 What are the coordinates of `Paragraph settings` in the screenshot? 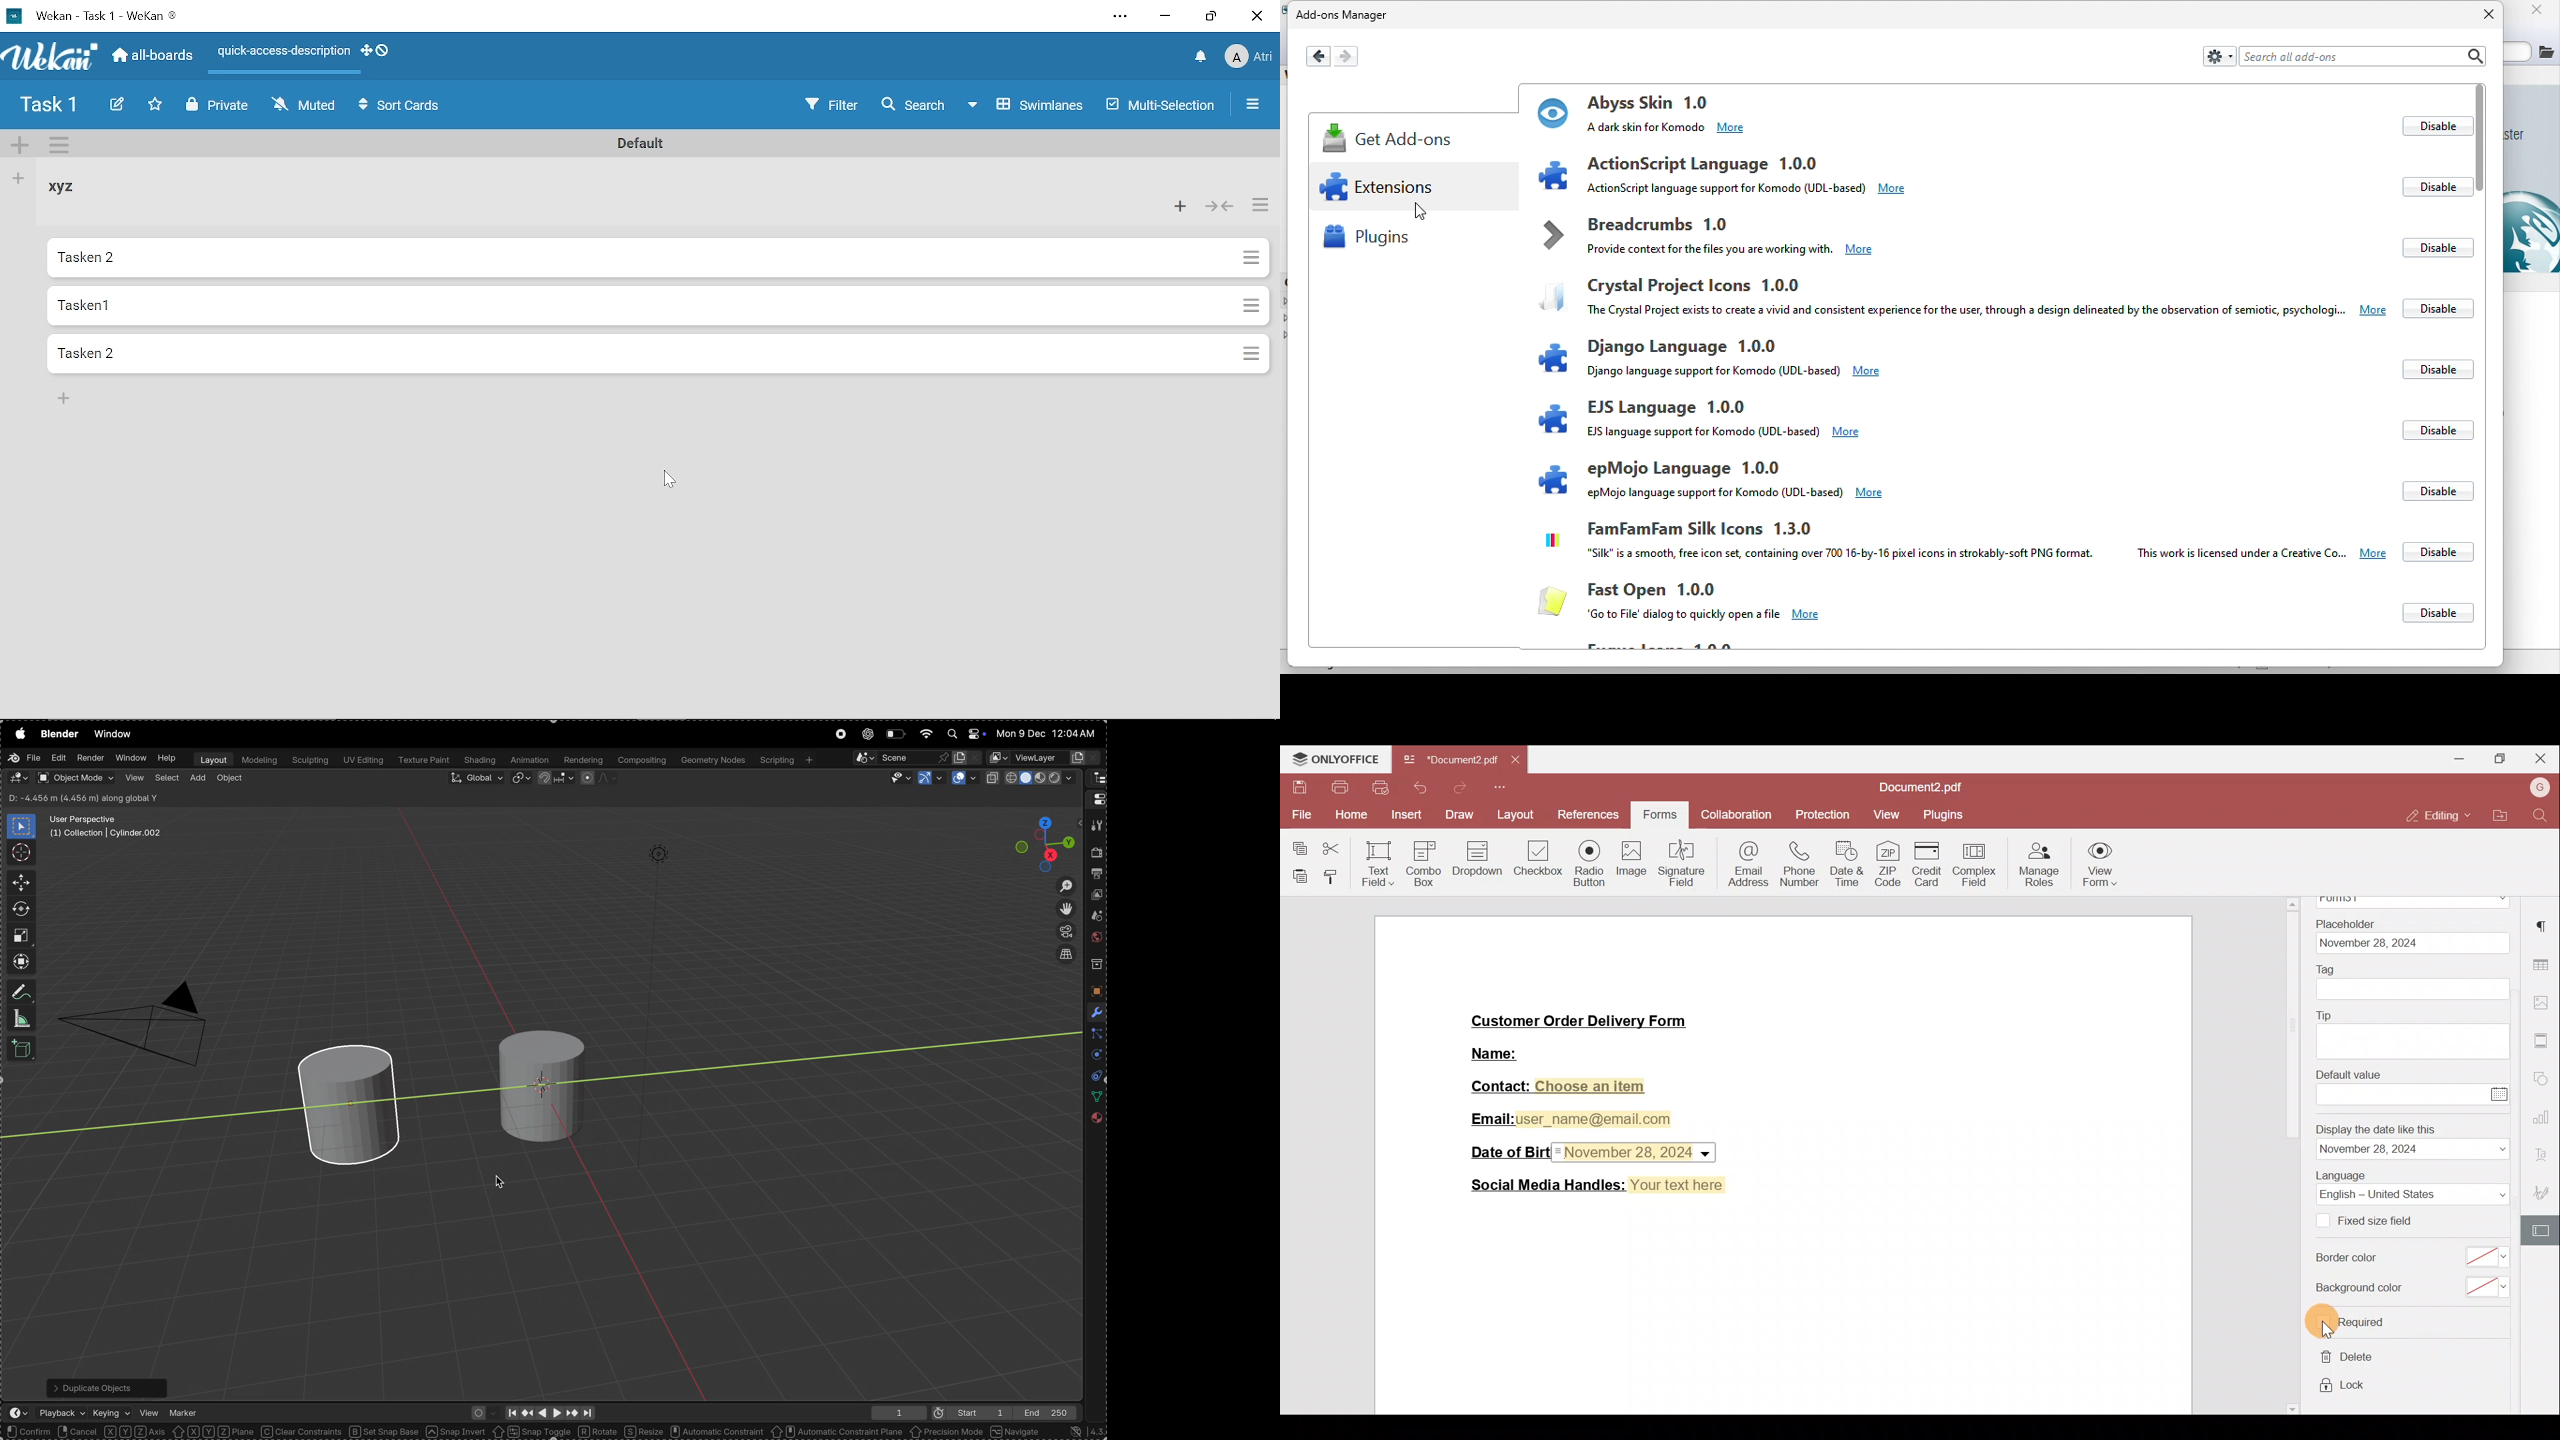 It's located at (2545, 925).